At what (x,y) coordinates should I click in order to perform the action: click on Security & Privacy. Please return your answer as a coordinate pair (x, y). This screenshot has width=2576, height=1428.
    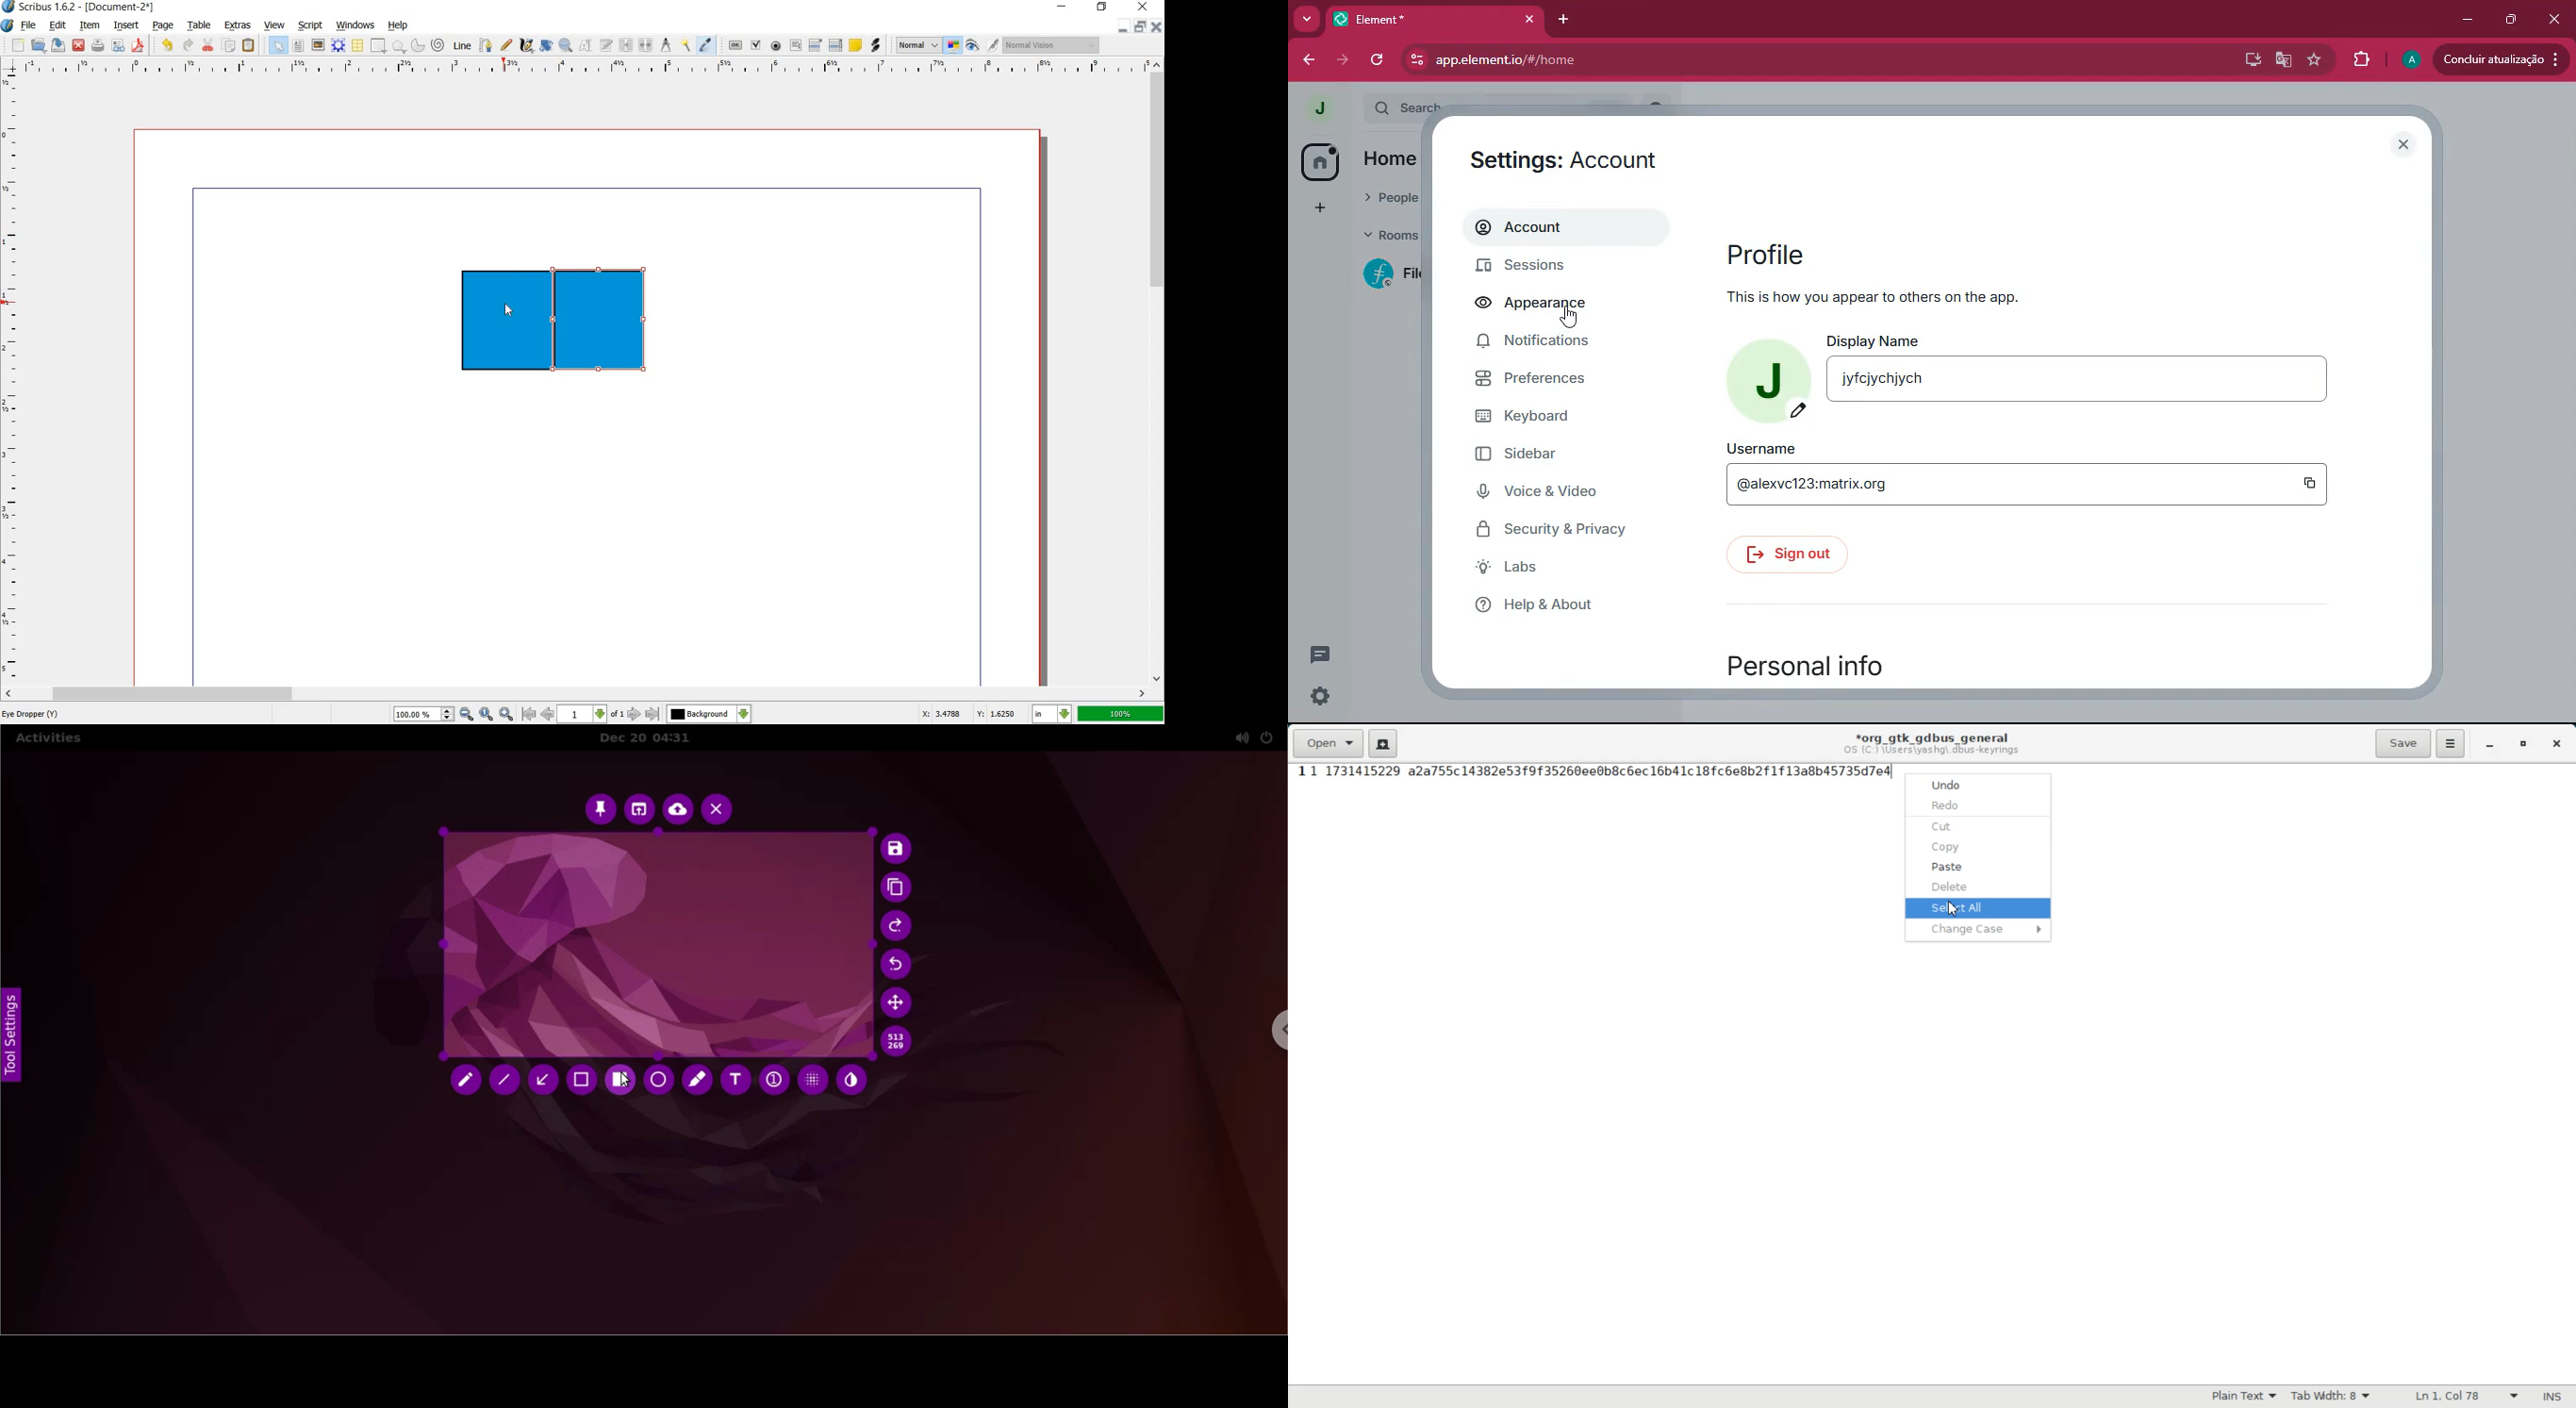
    Looking at the image, I should click on (1560, 530).